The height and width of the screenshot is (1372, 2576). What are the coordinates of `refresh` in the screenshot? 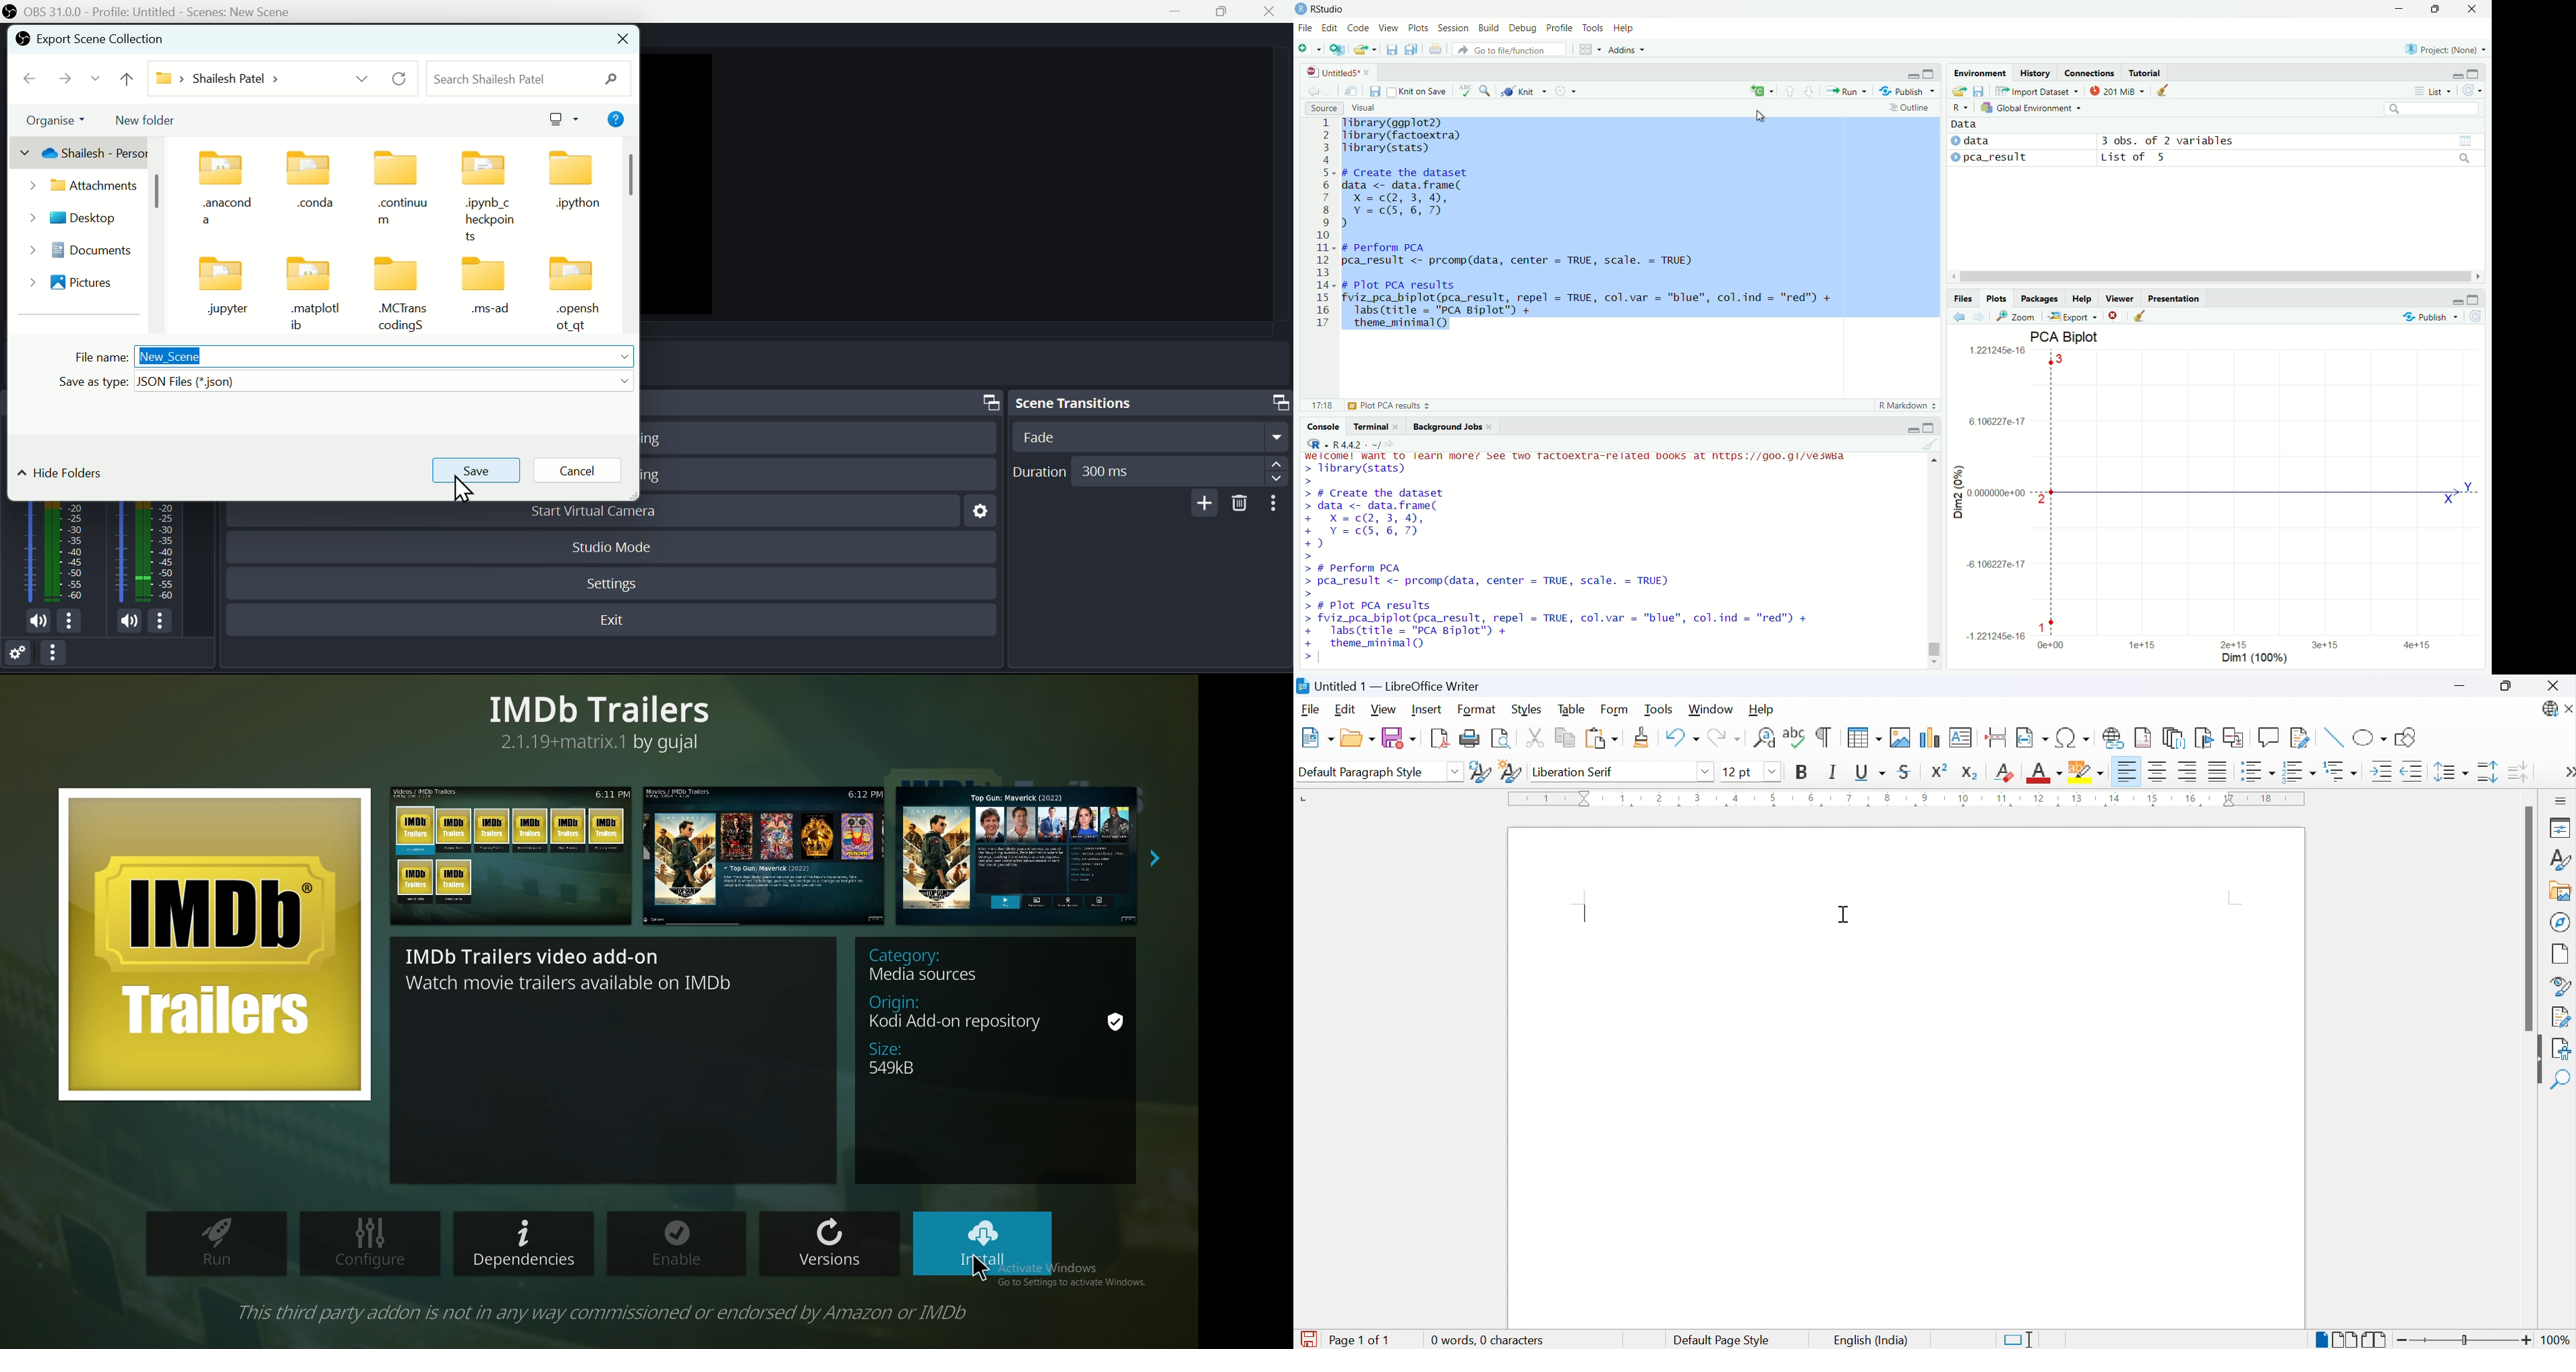 It's located at (2471, 91).